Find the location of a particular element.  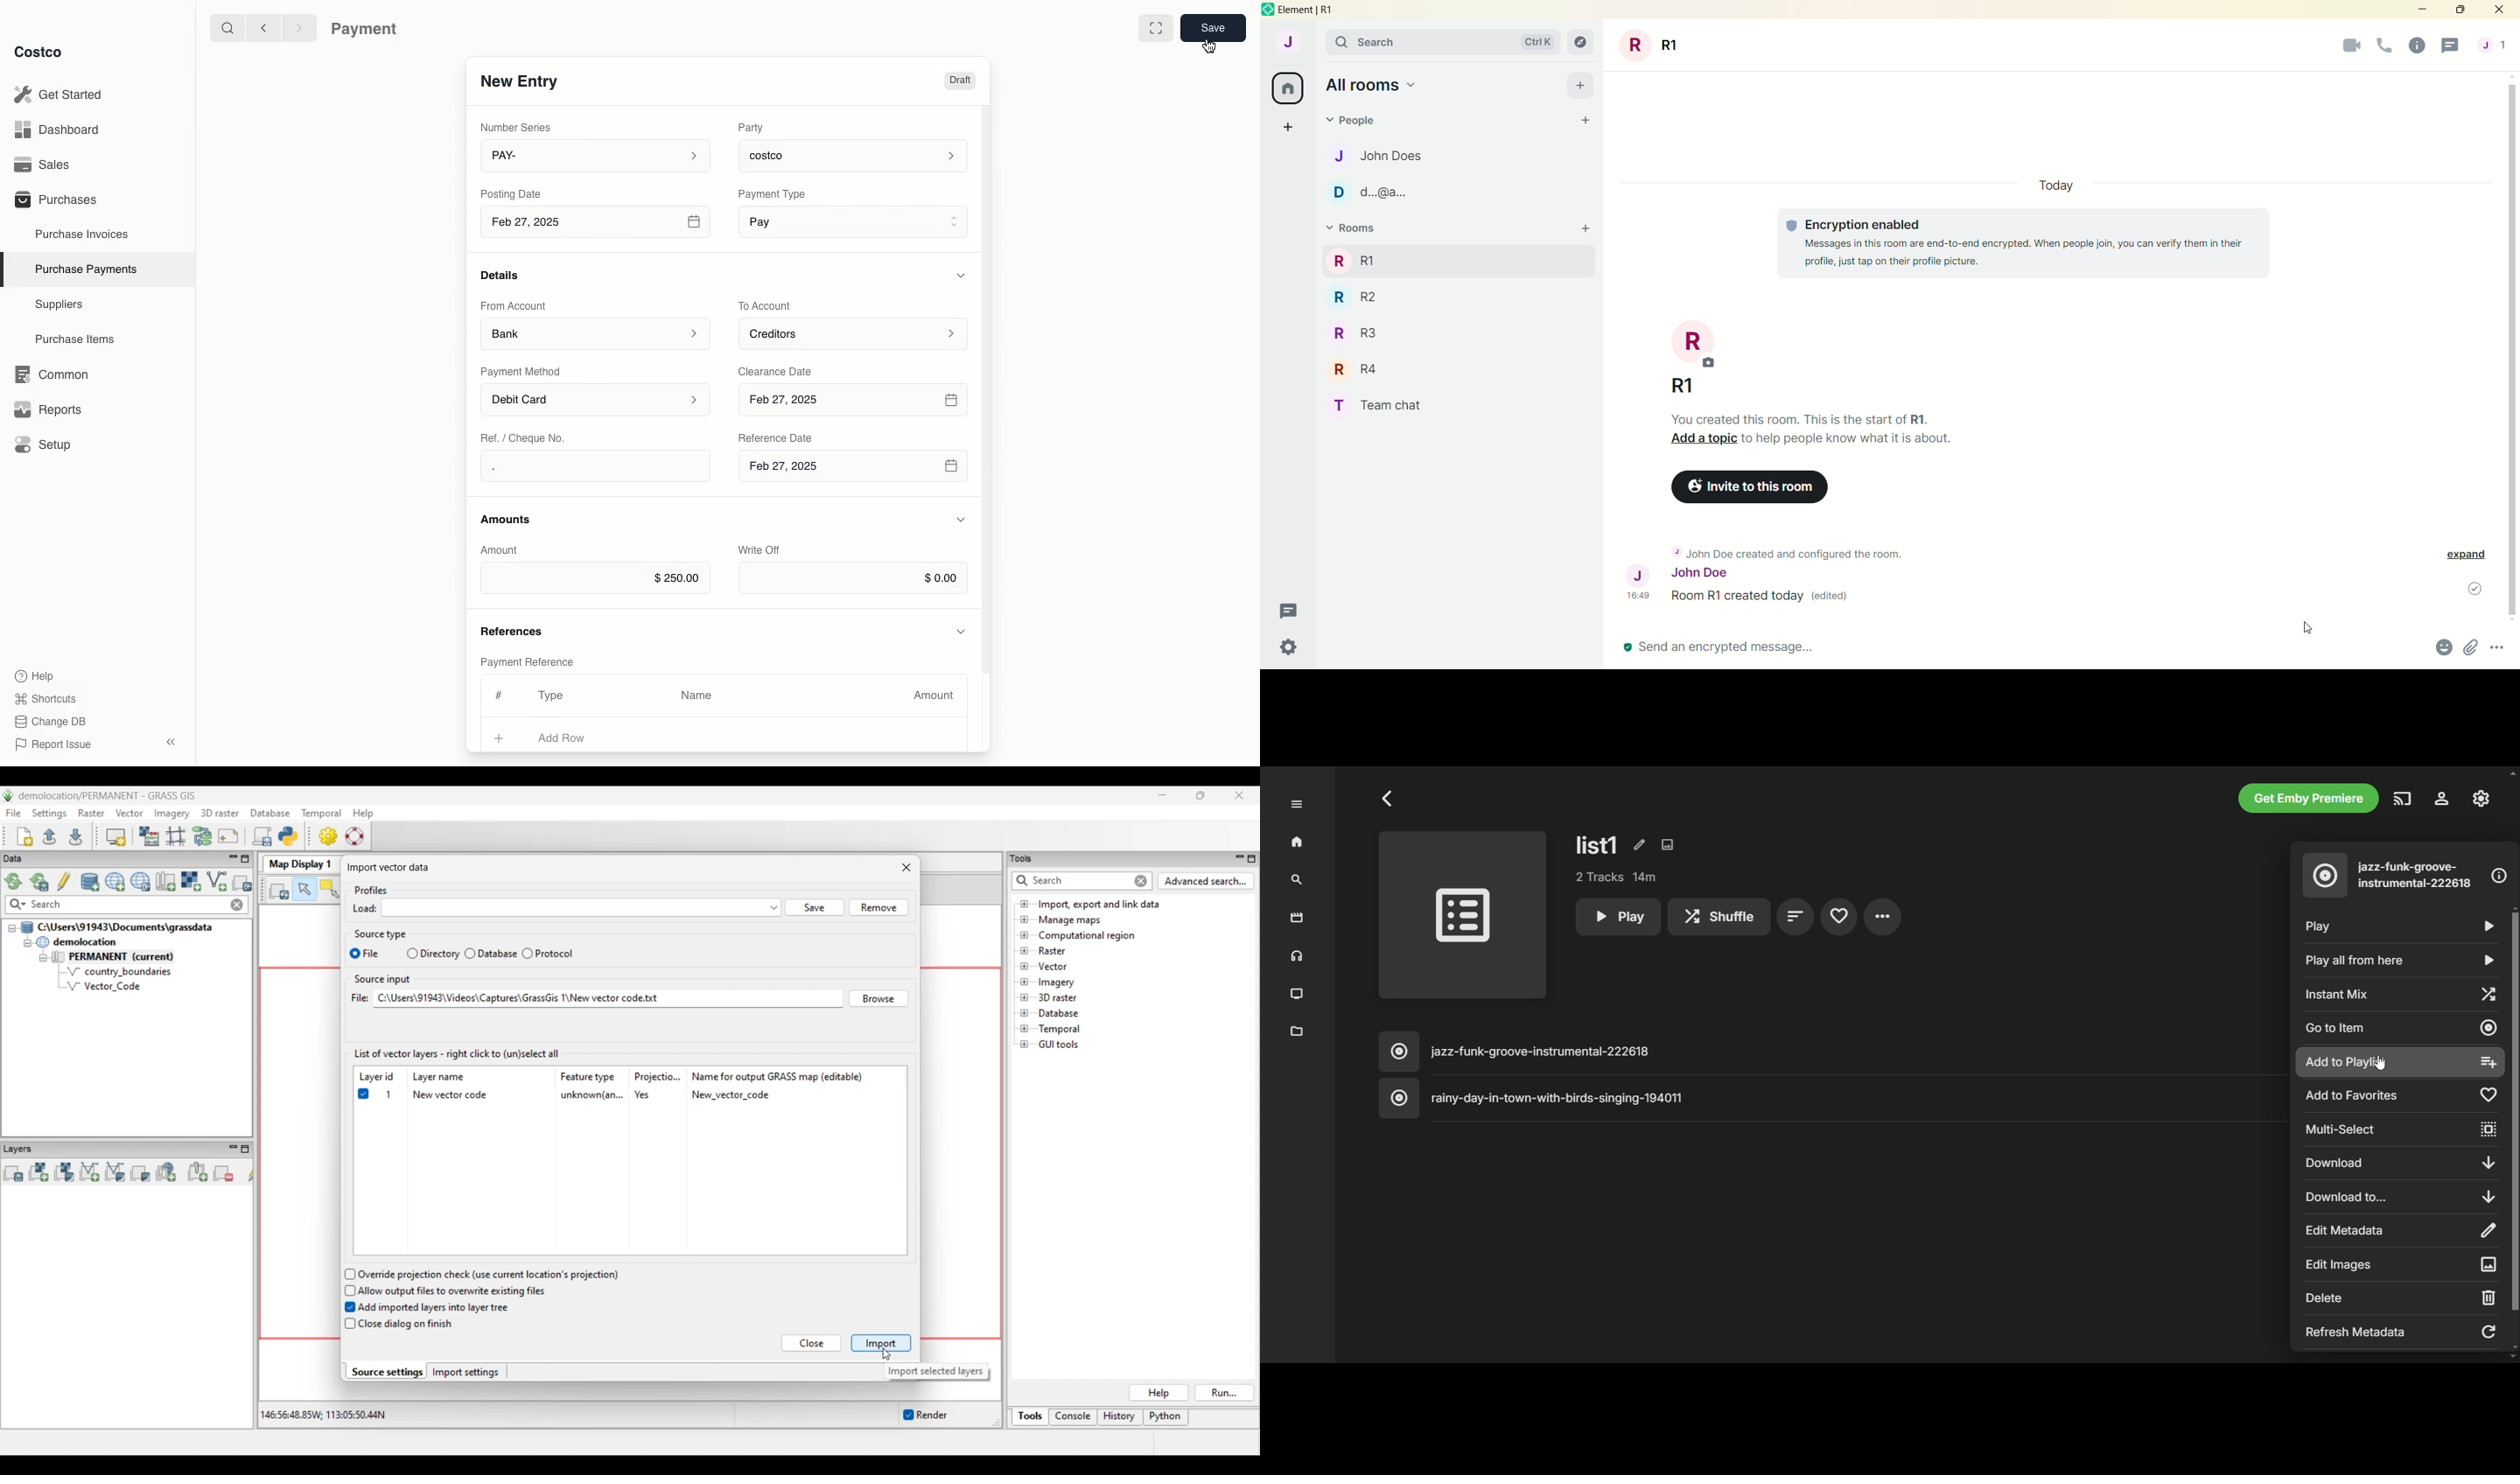

message edited is located at coordinates (1742, 598).